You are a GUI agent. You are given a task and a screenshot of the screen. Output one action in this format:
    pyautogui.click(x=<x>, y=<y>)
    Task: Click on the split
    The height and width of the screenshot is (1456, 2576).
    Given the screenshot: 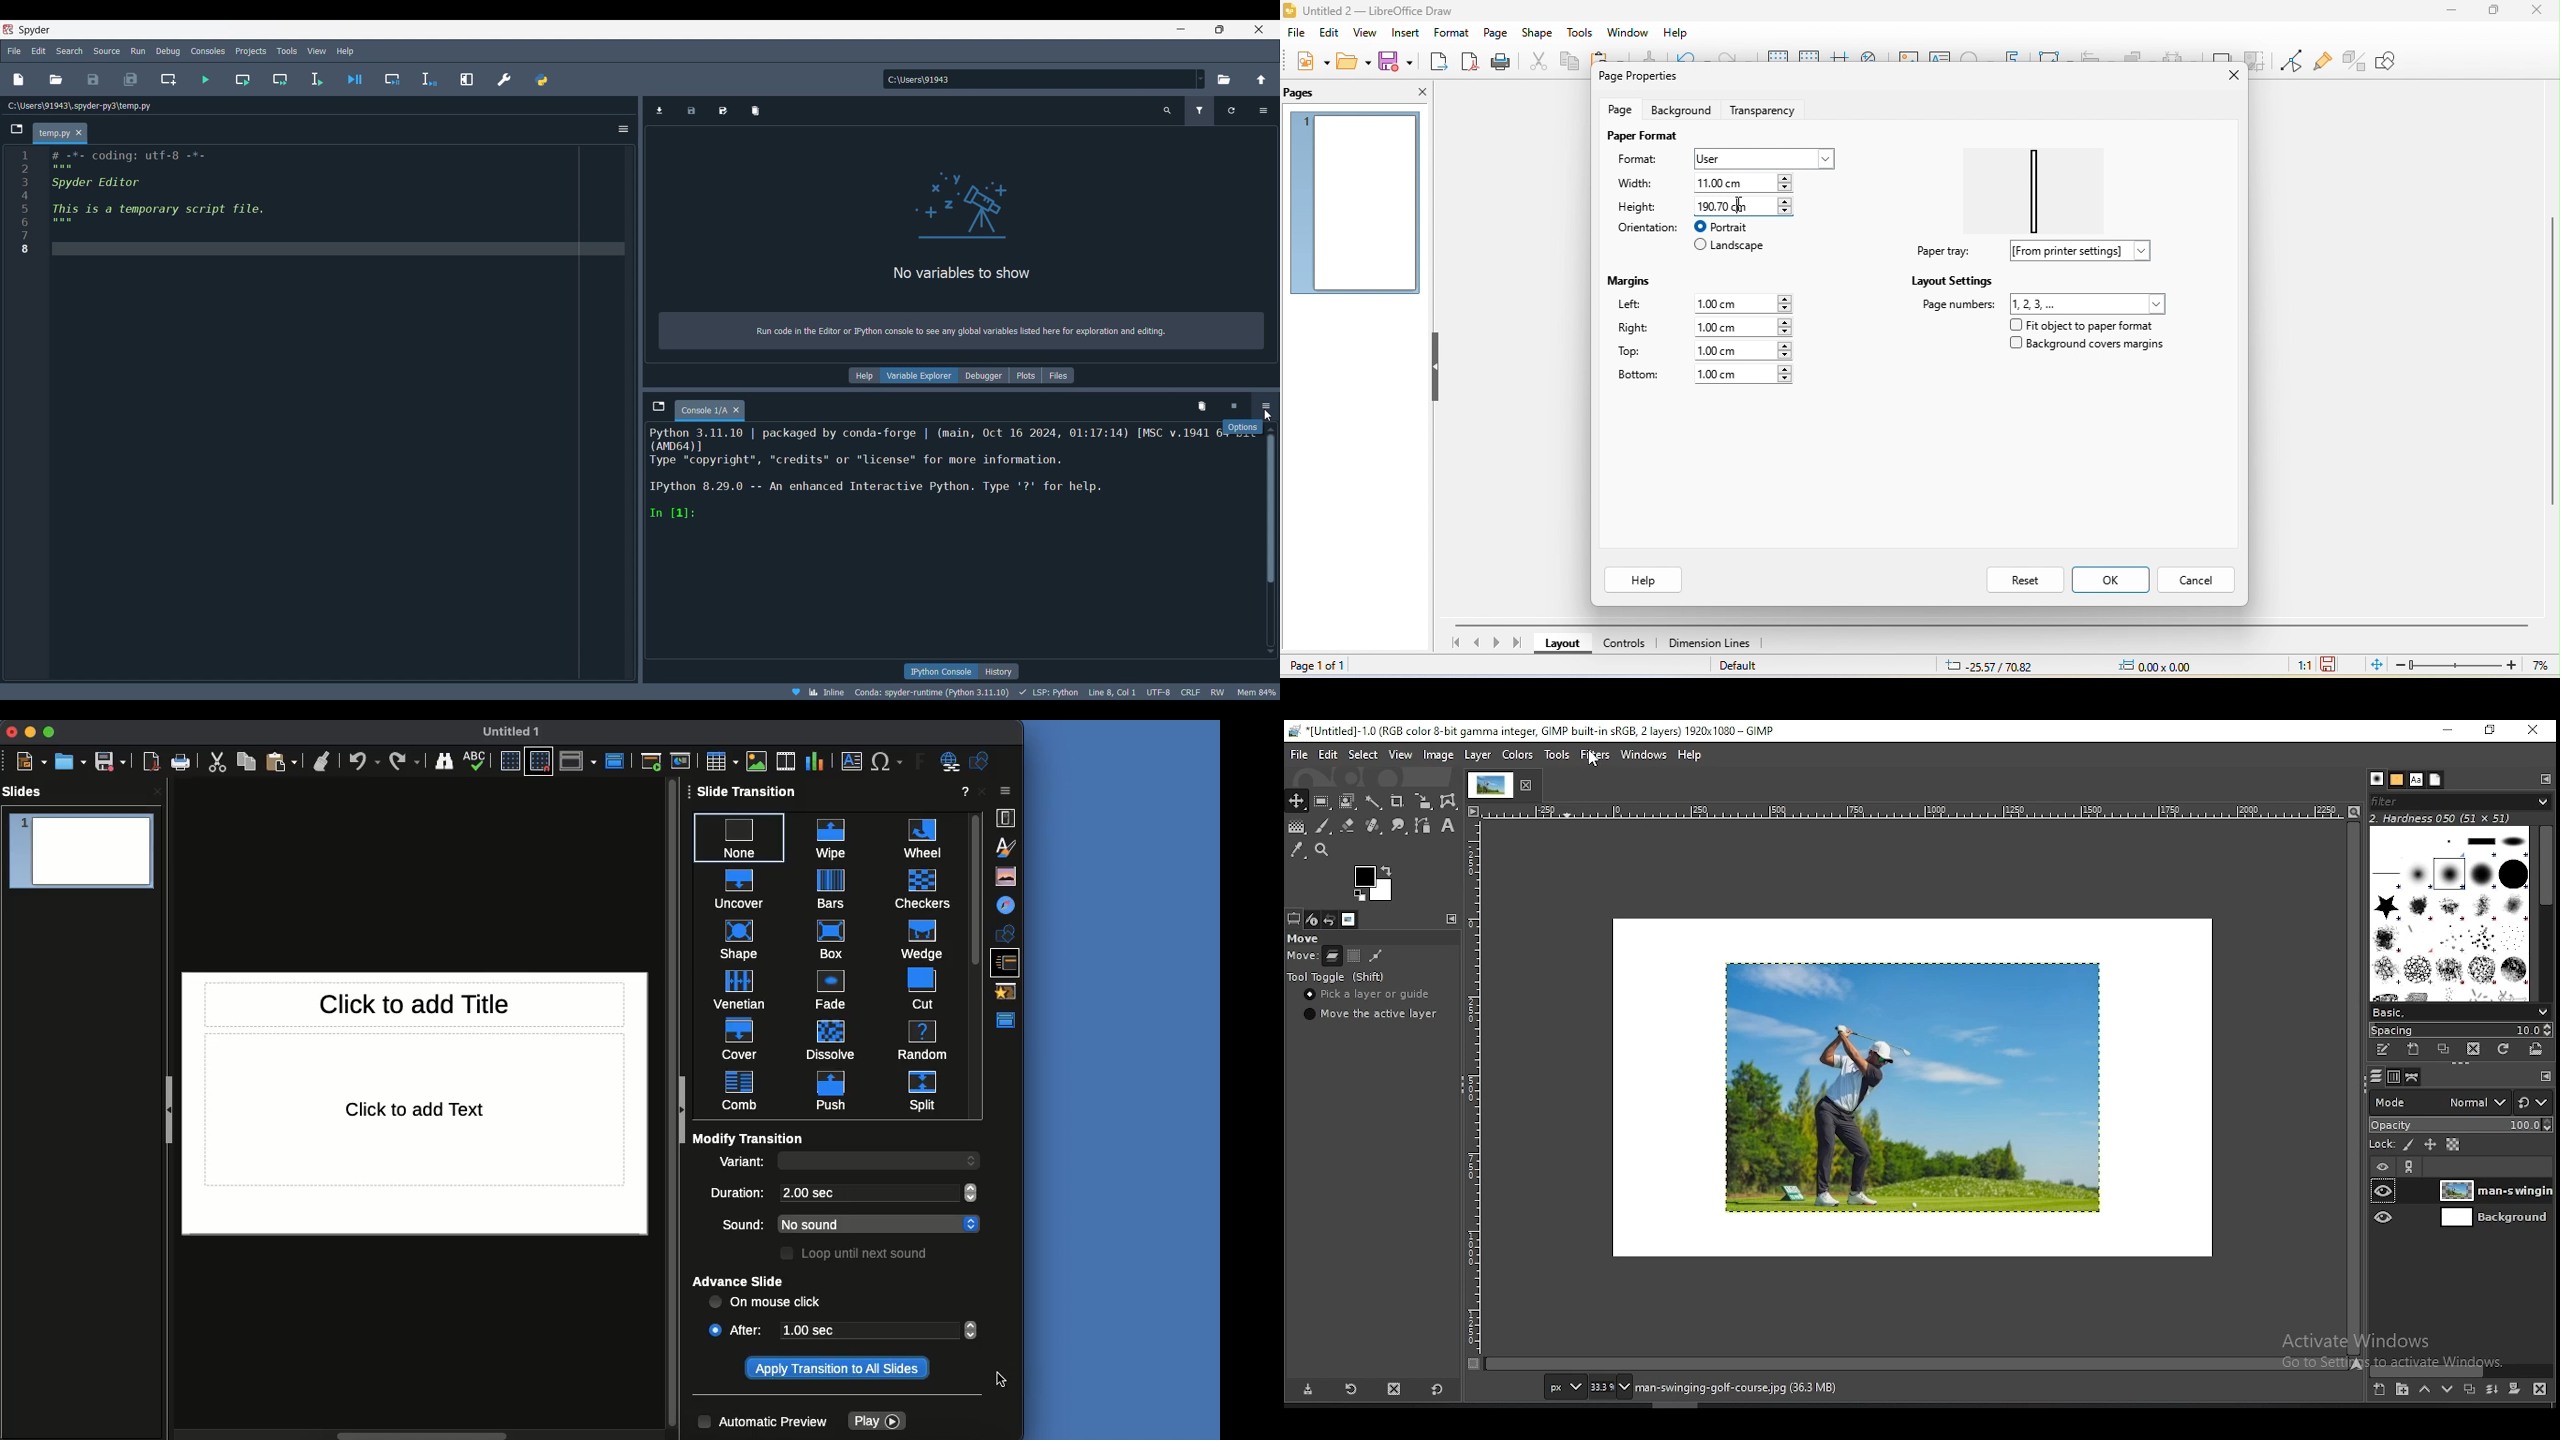 What is the action you would take?
    pyautogui.click(x=922, y=1090)
    